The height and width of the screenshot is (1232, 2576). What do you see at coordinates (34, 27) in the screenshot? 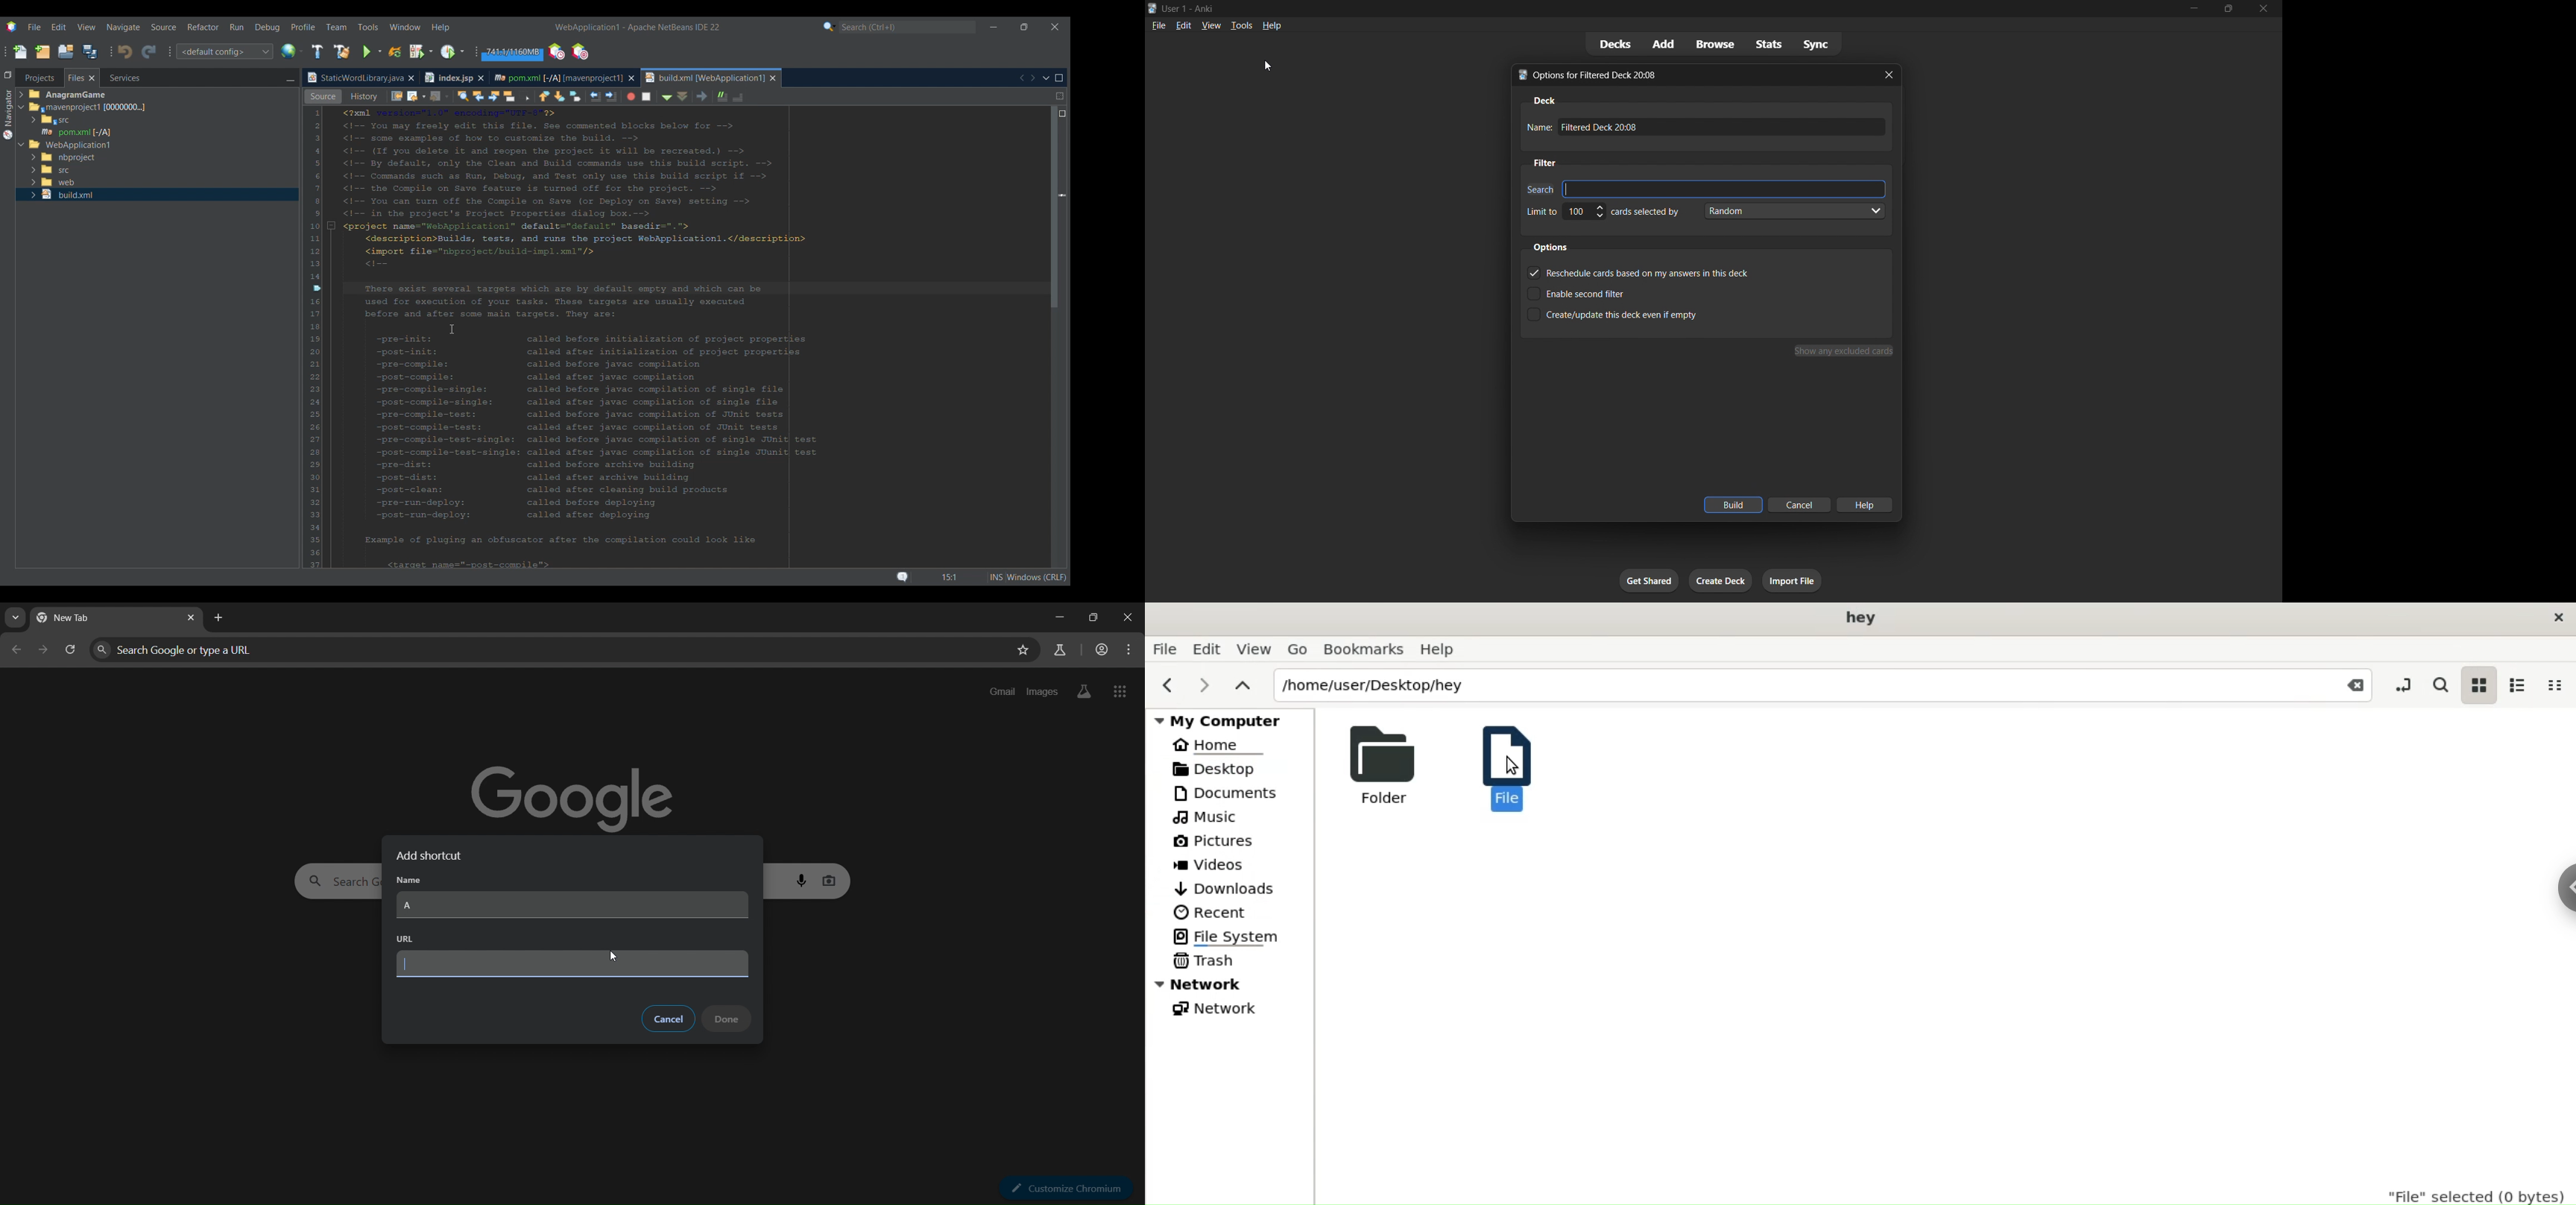
I see `File menu` at bounding box center [34, 27].